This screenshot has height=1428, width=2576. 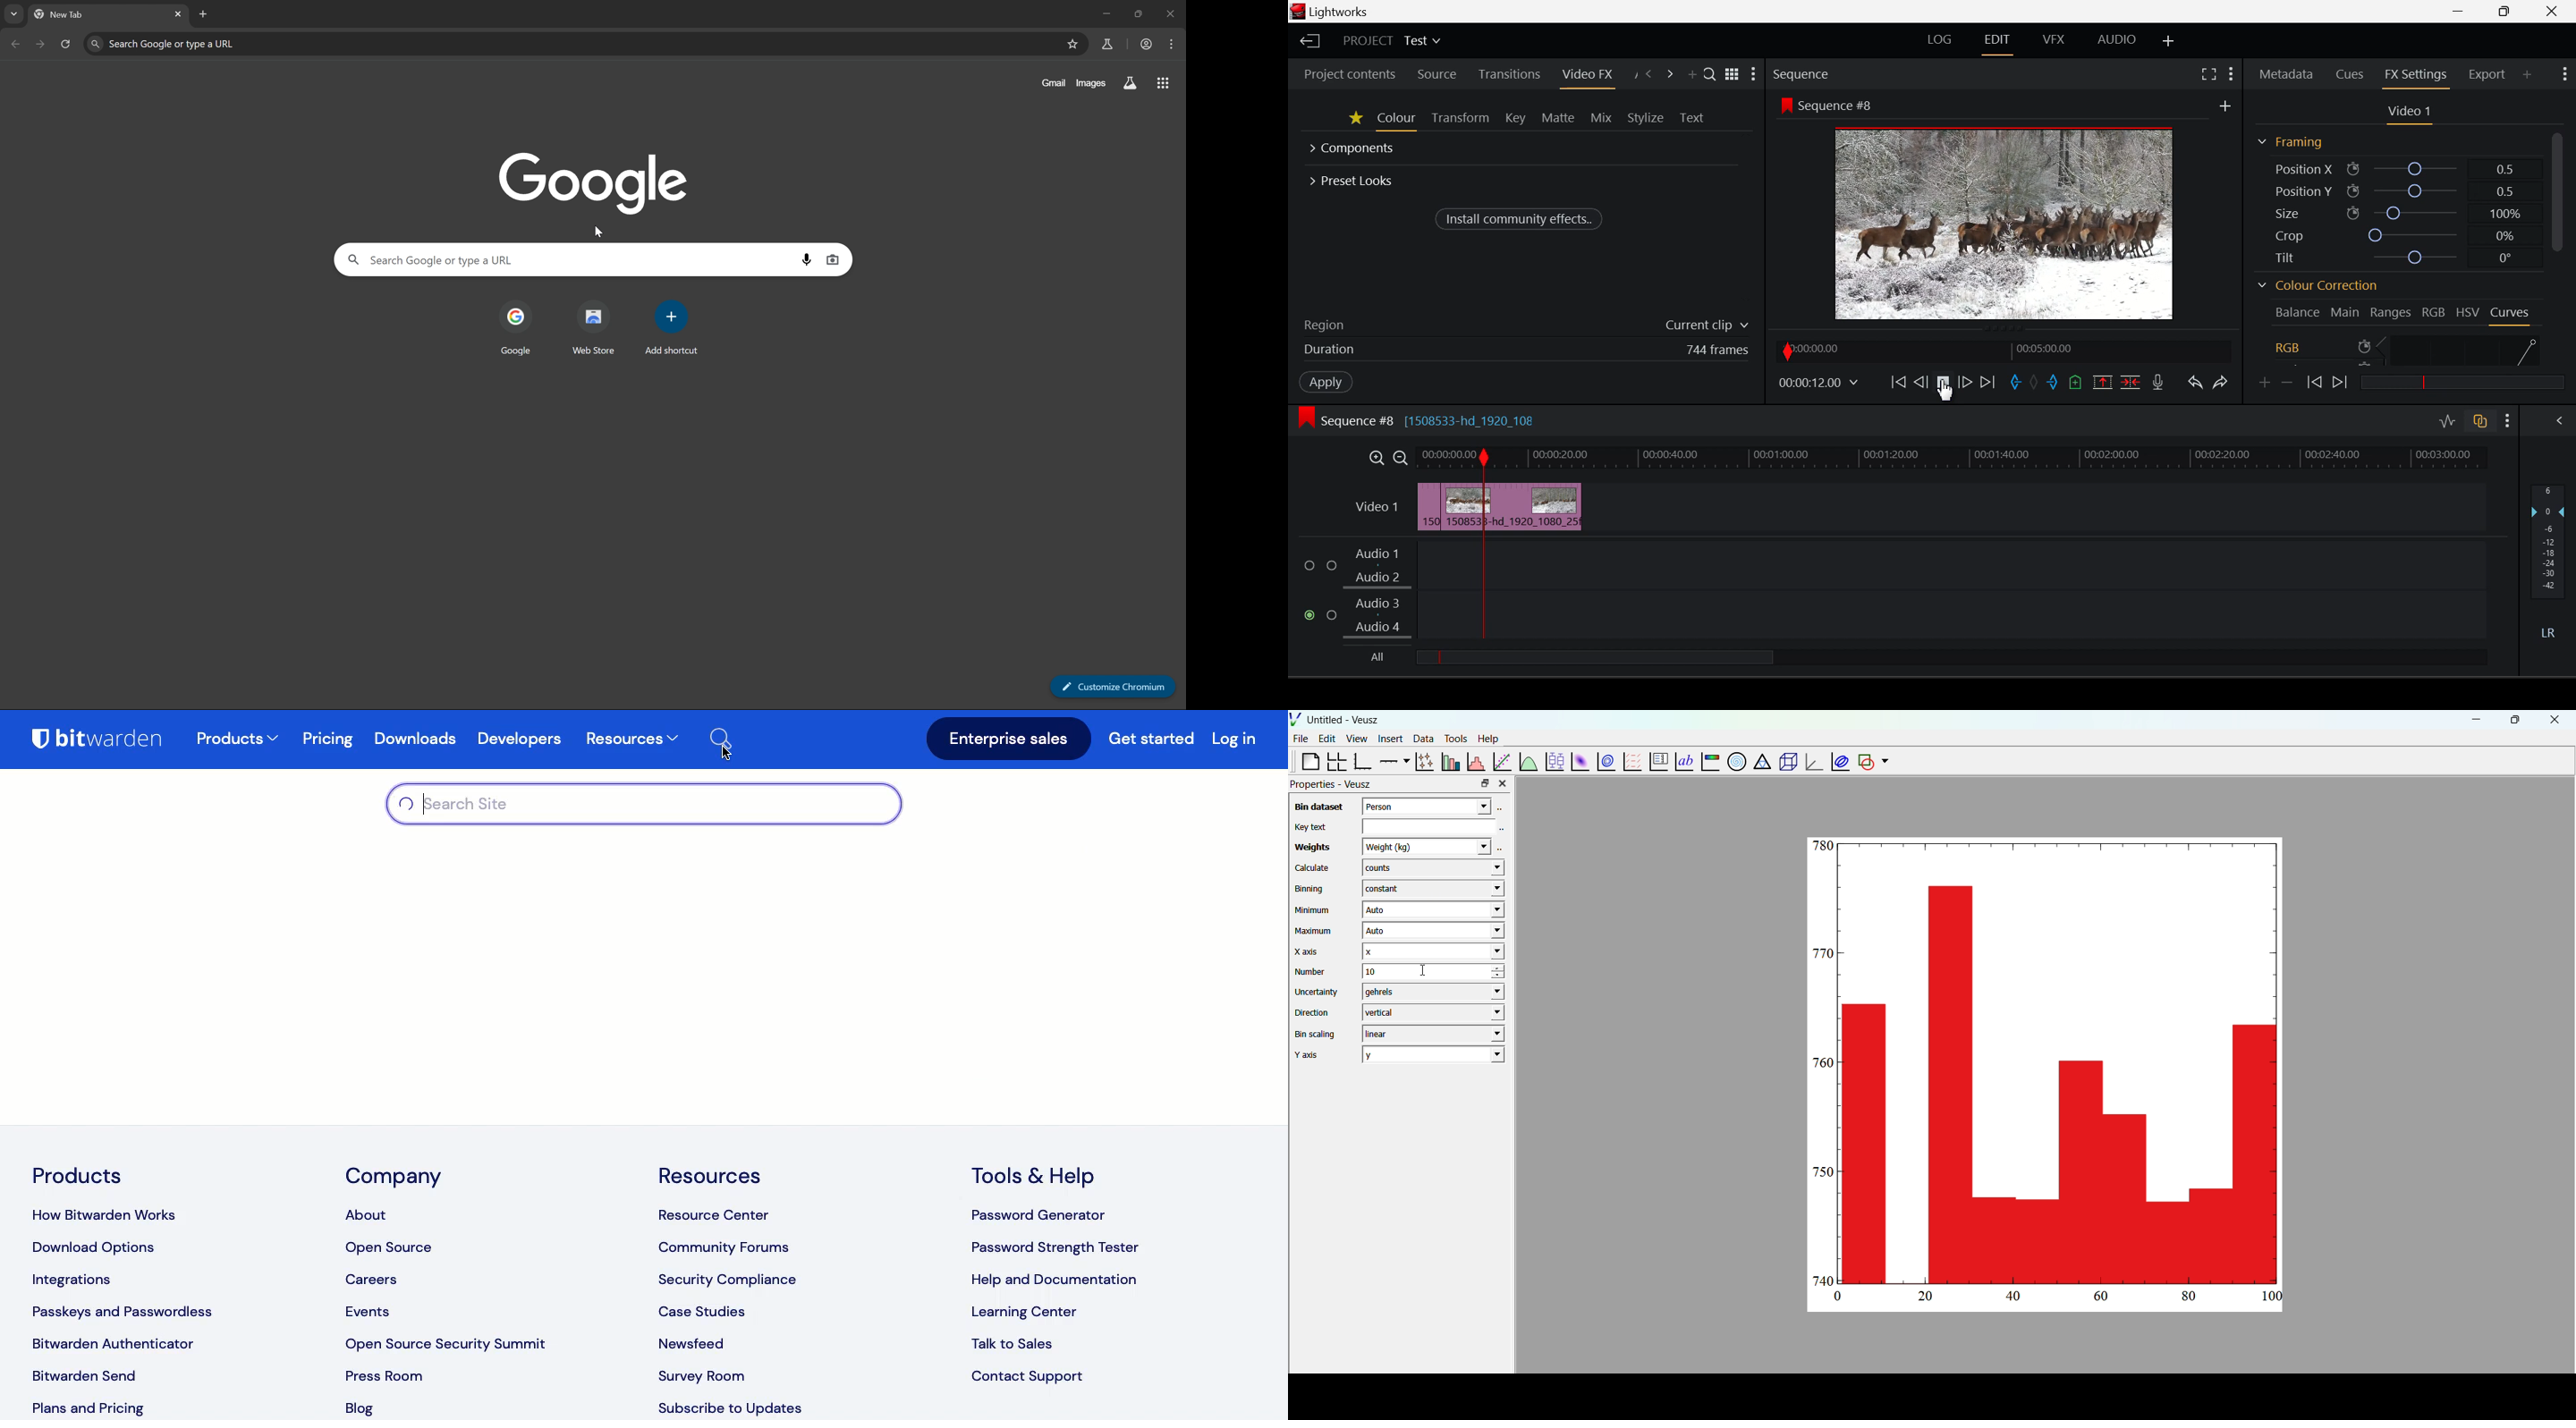 I want to click on newsfeed, so click(x=696, y=1339).